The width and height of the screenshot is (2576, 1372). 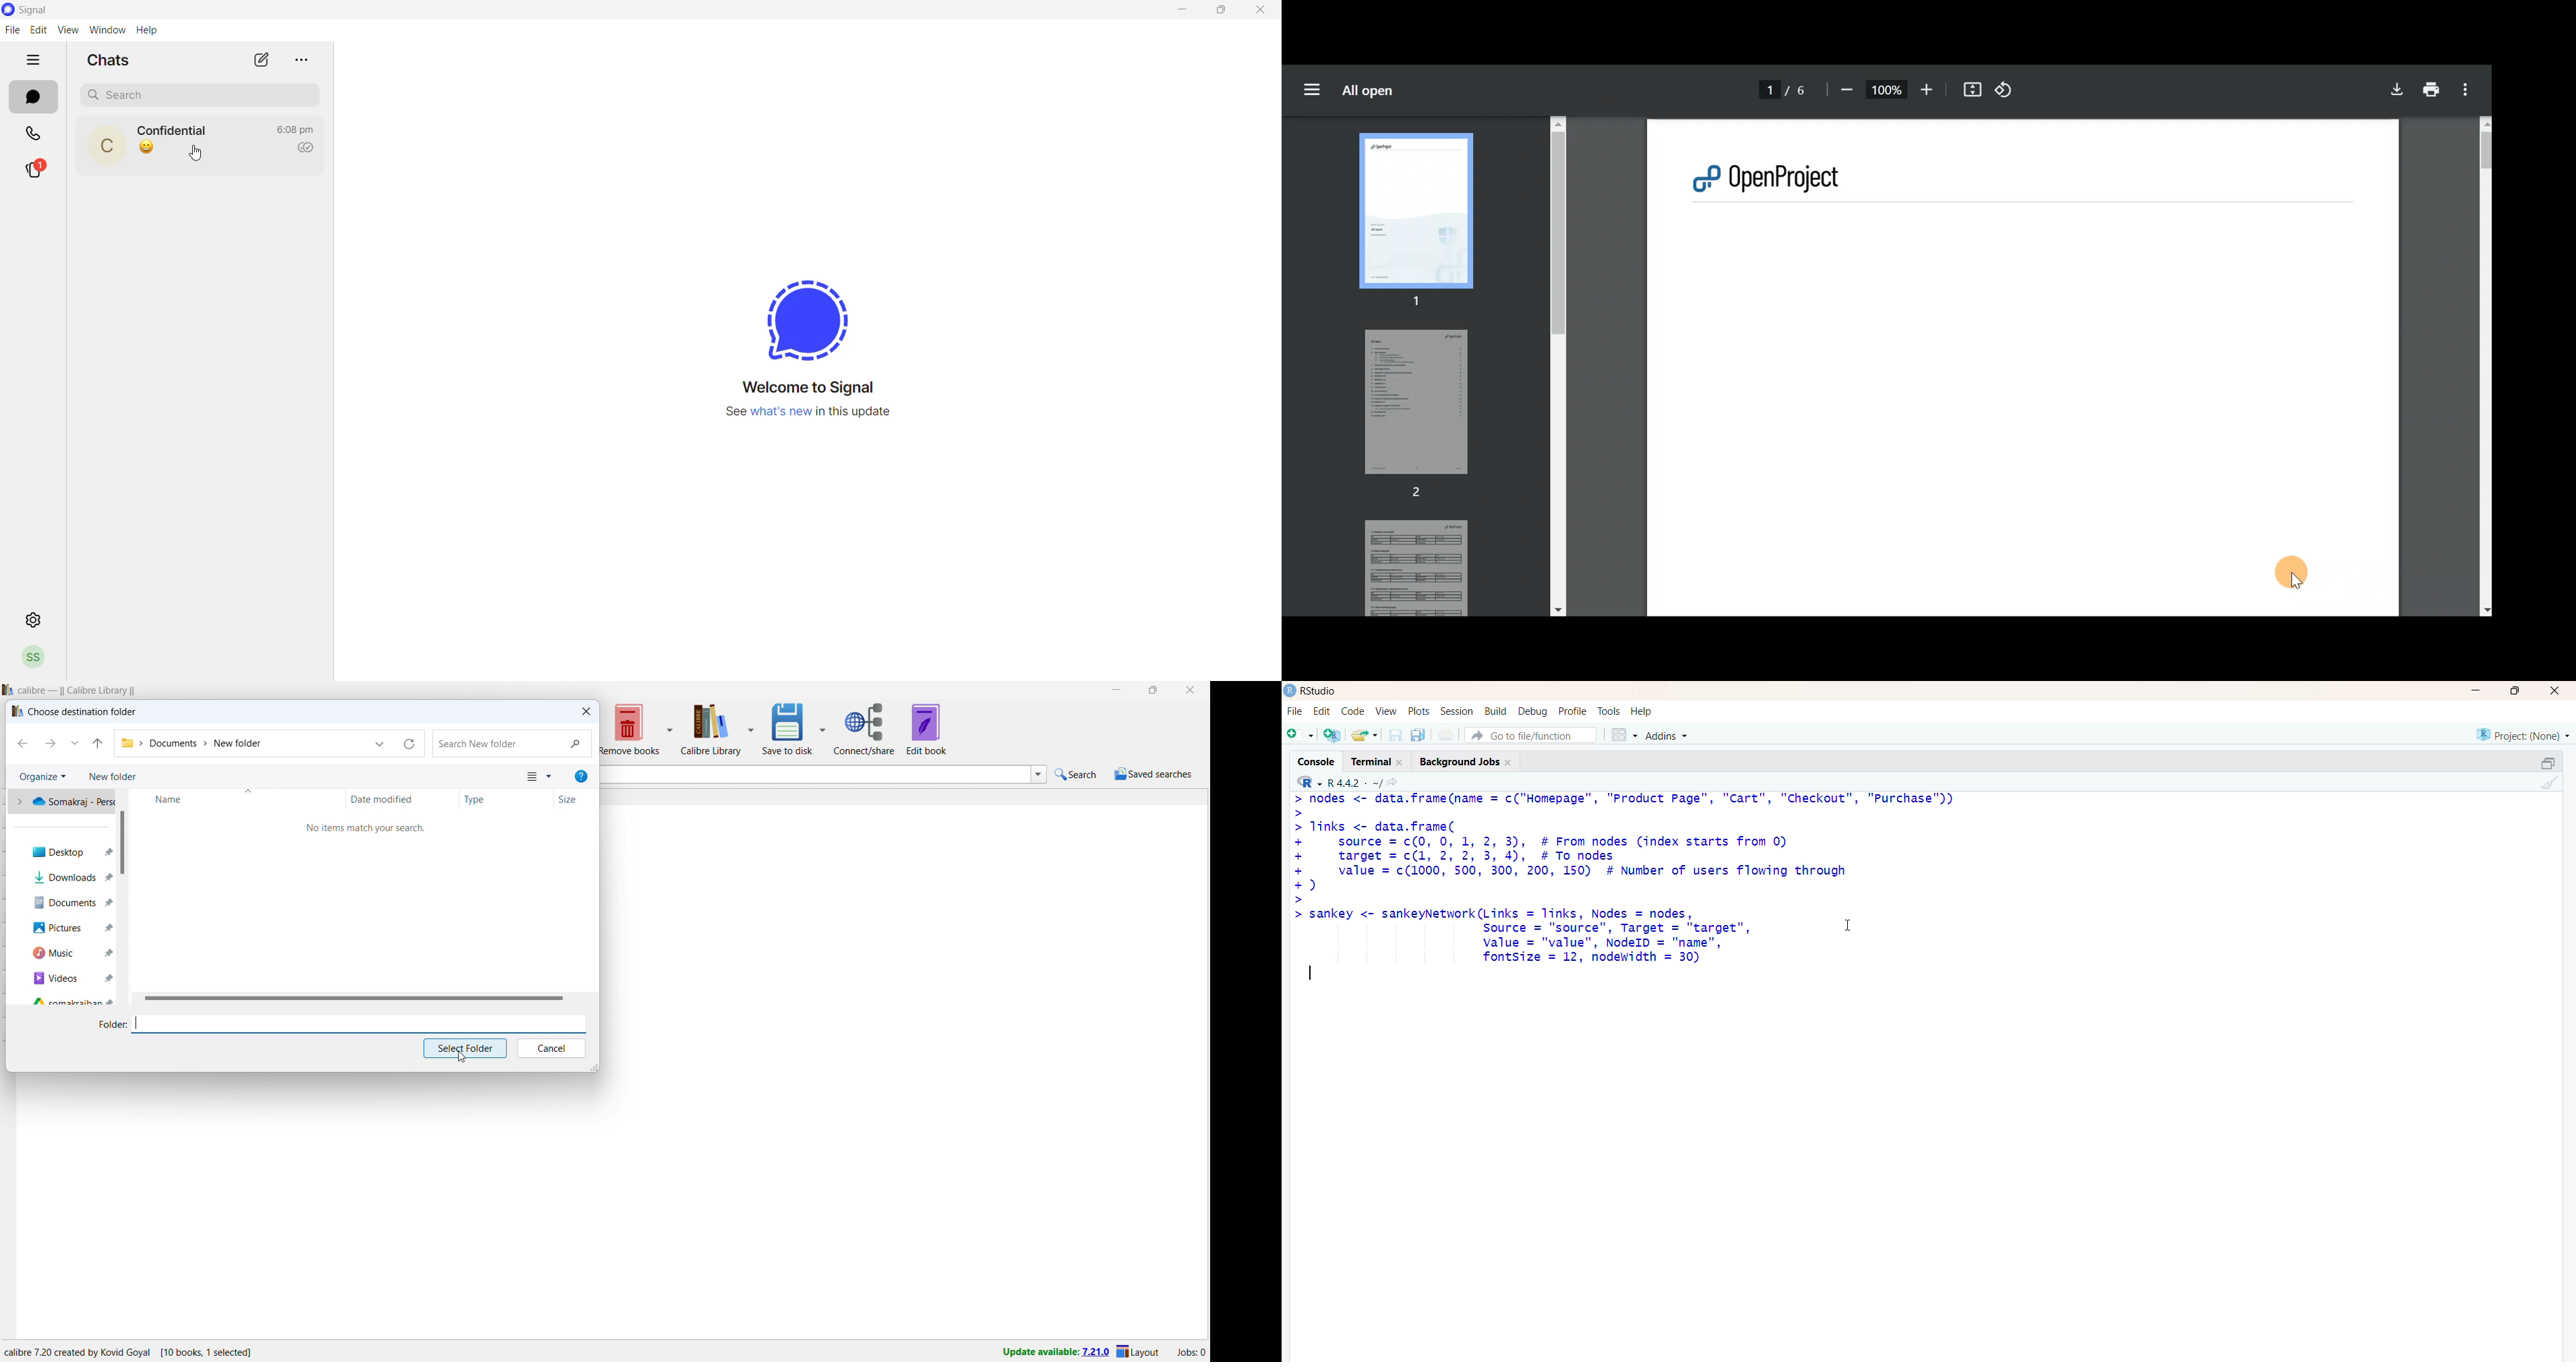 I want to click on maximize, so click(x=2513, y=691).